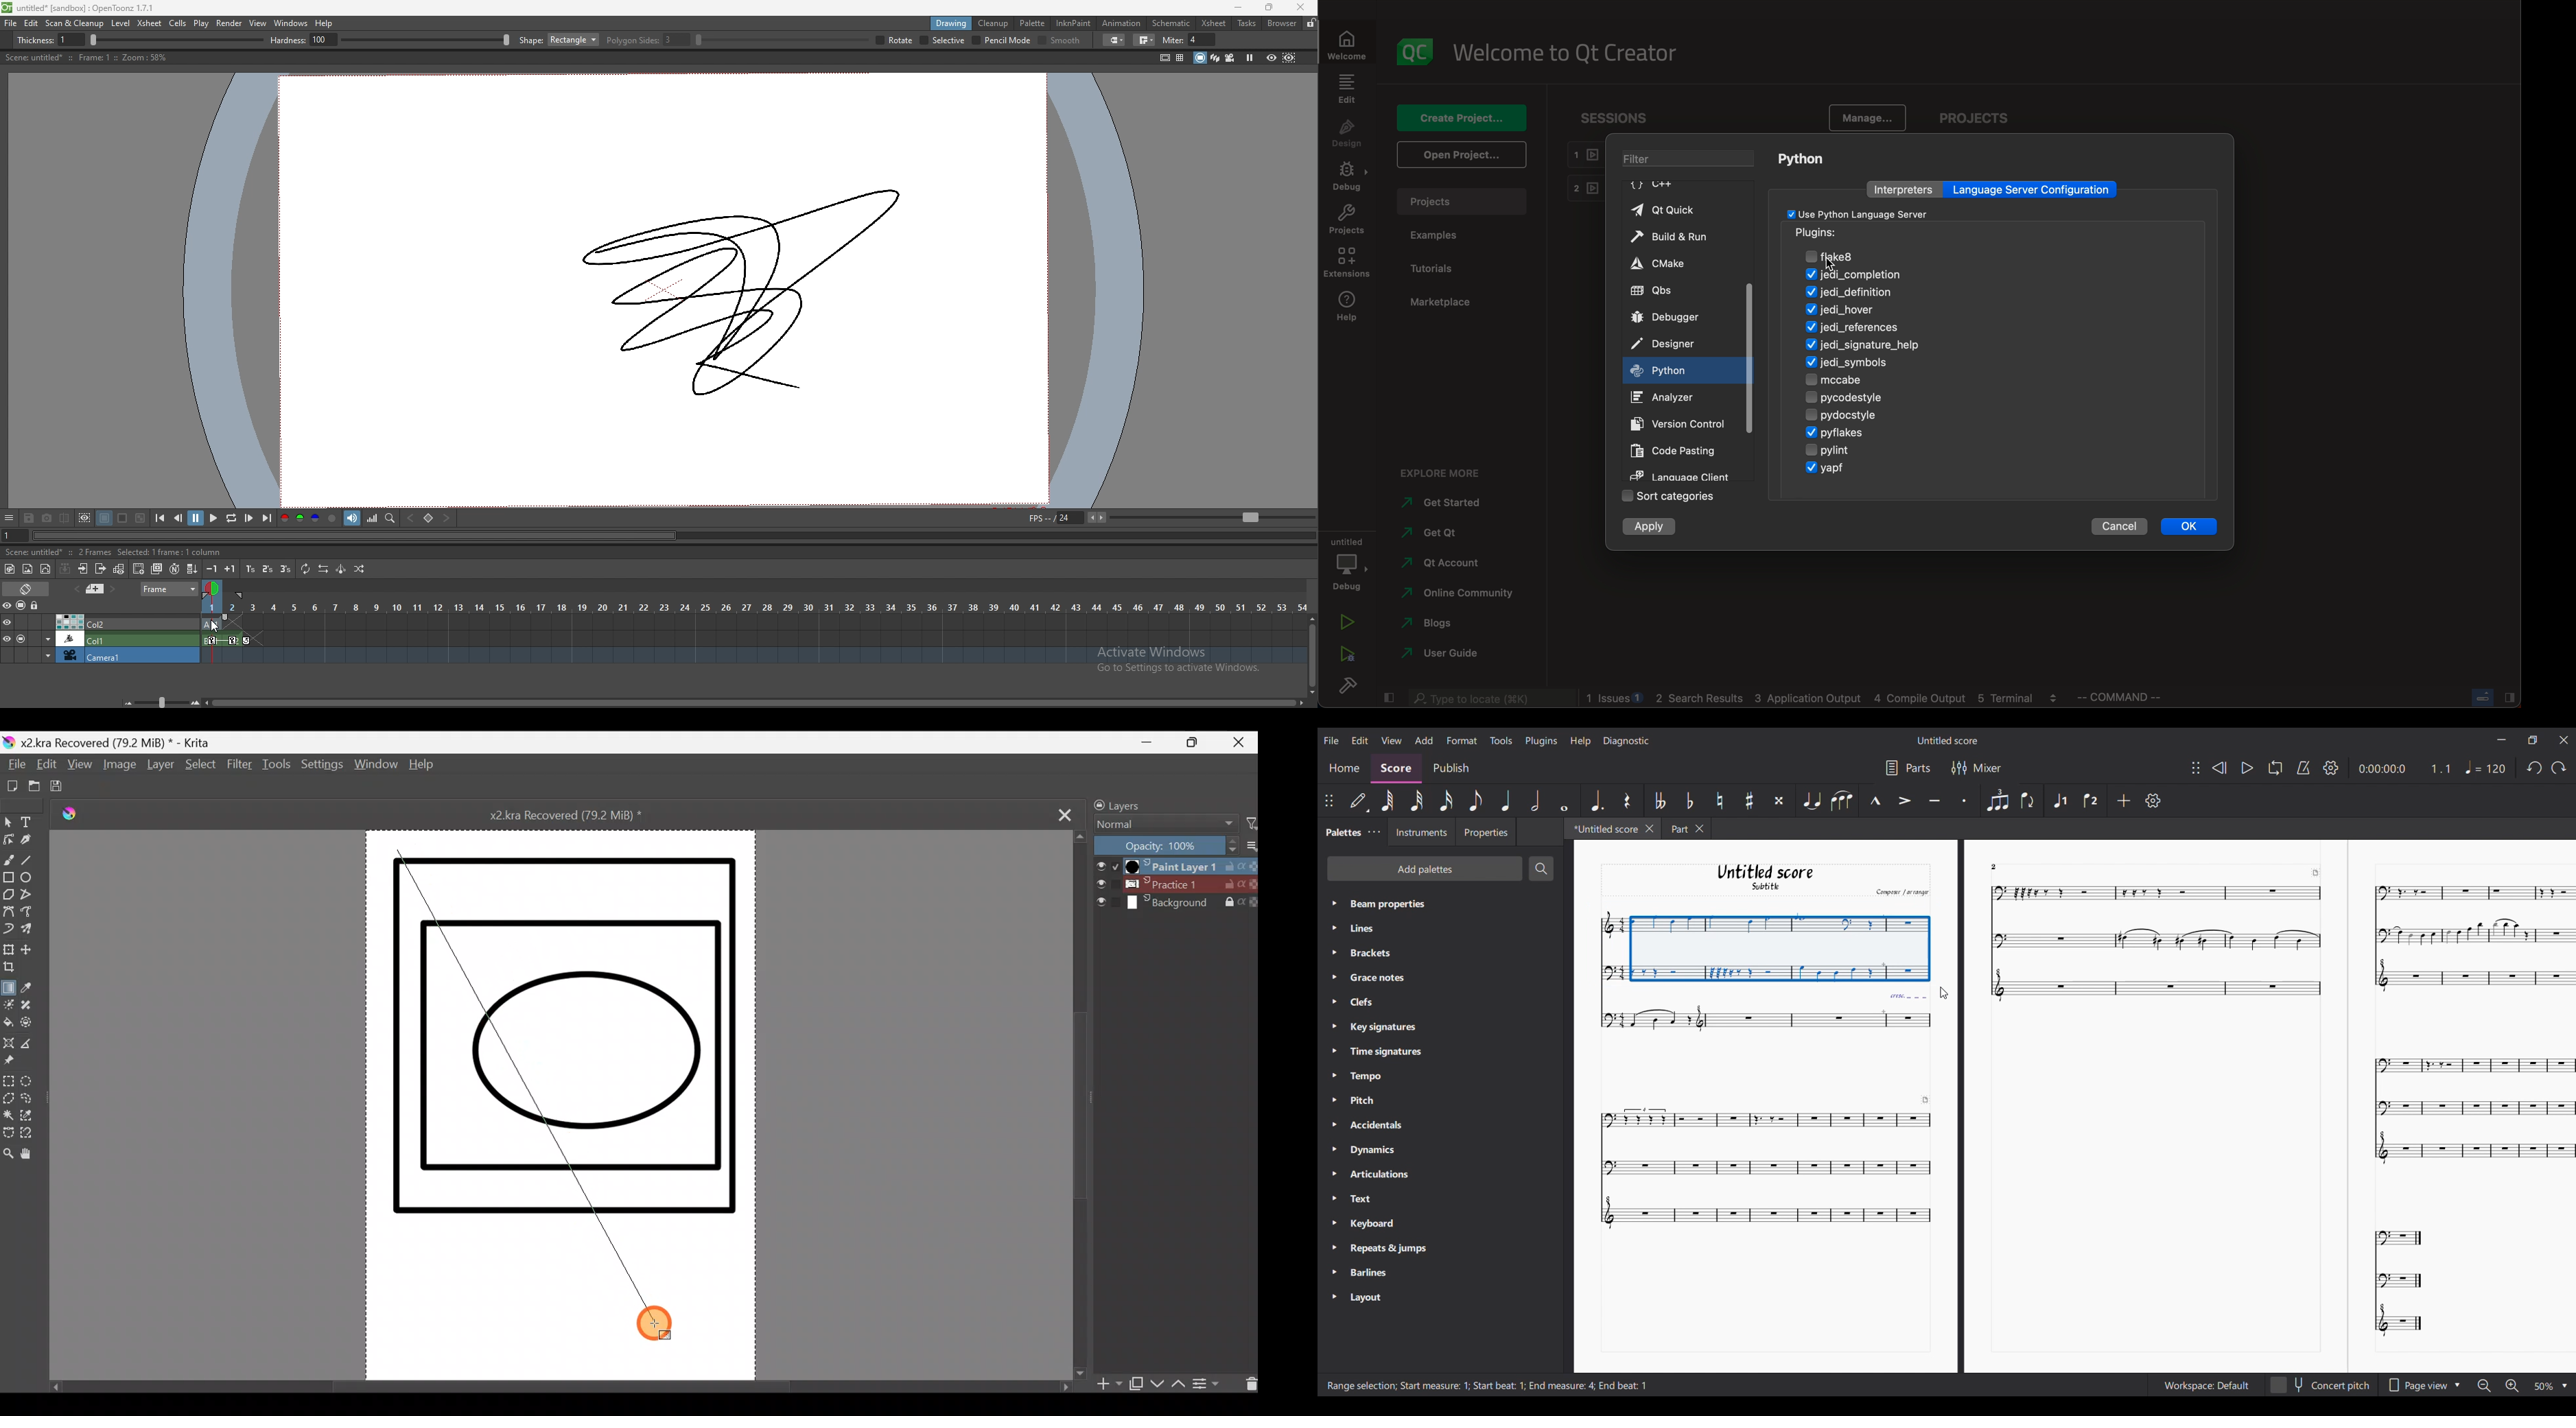 The height and width of the screenshot is (1428, 2576). I want to click on Crop the image to an area, so click(12, 969).